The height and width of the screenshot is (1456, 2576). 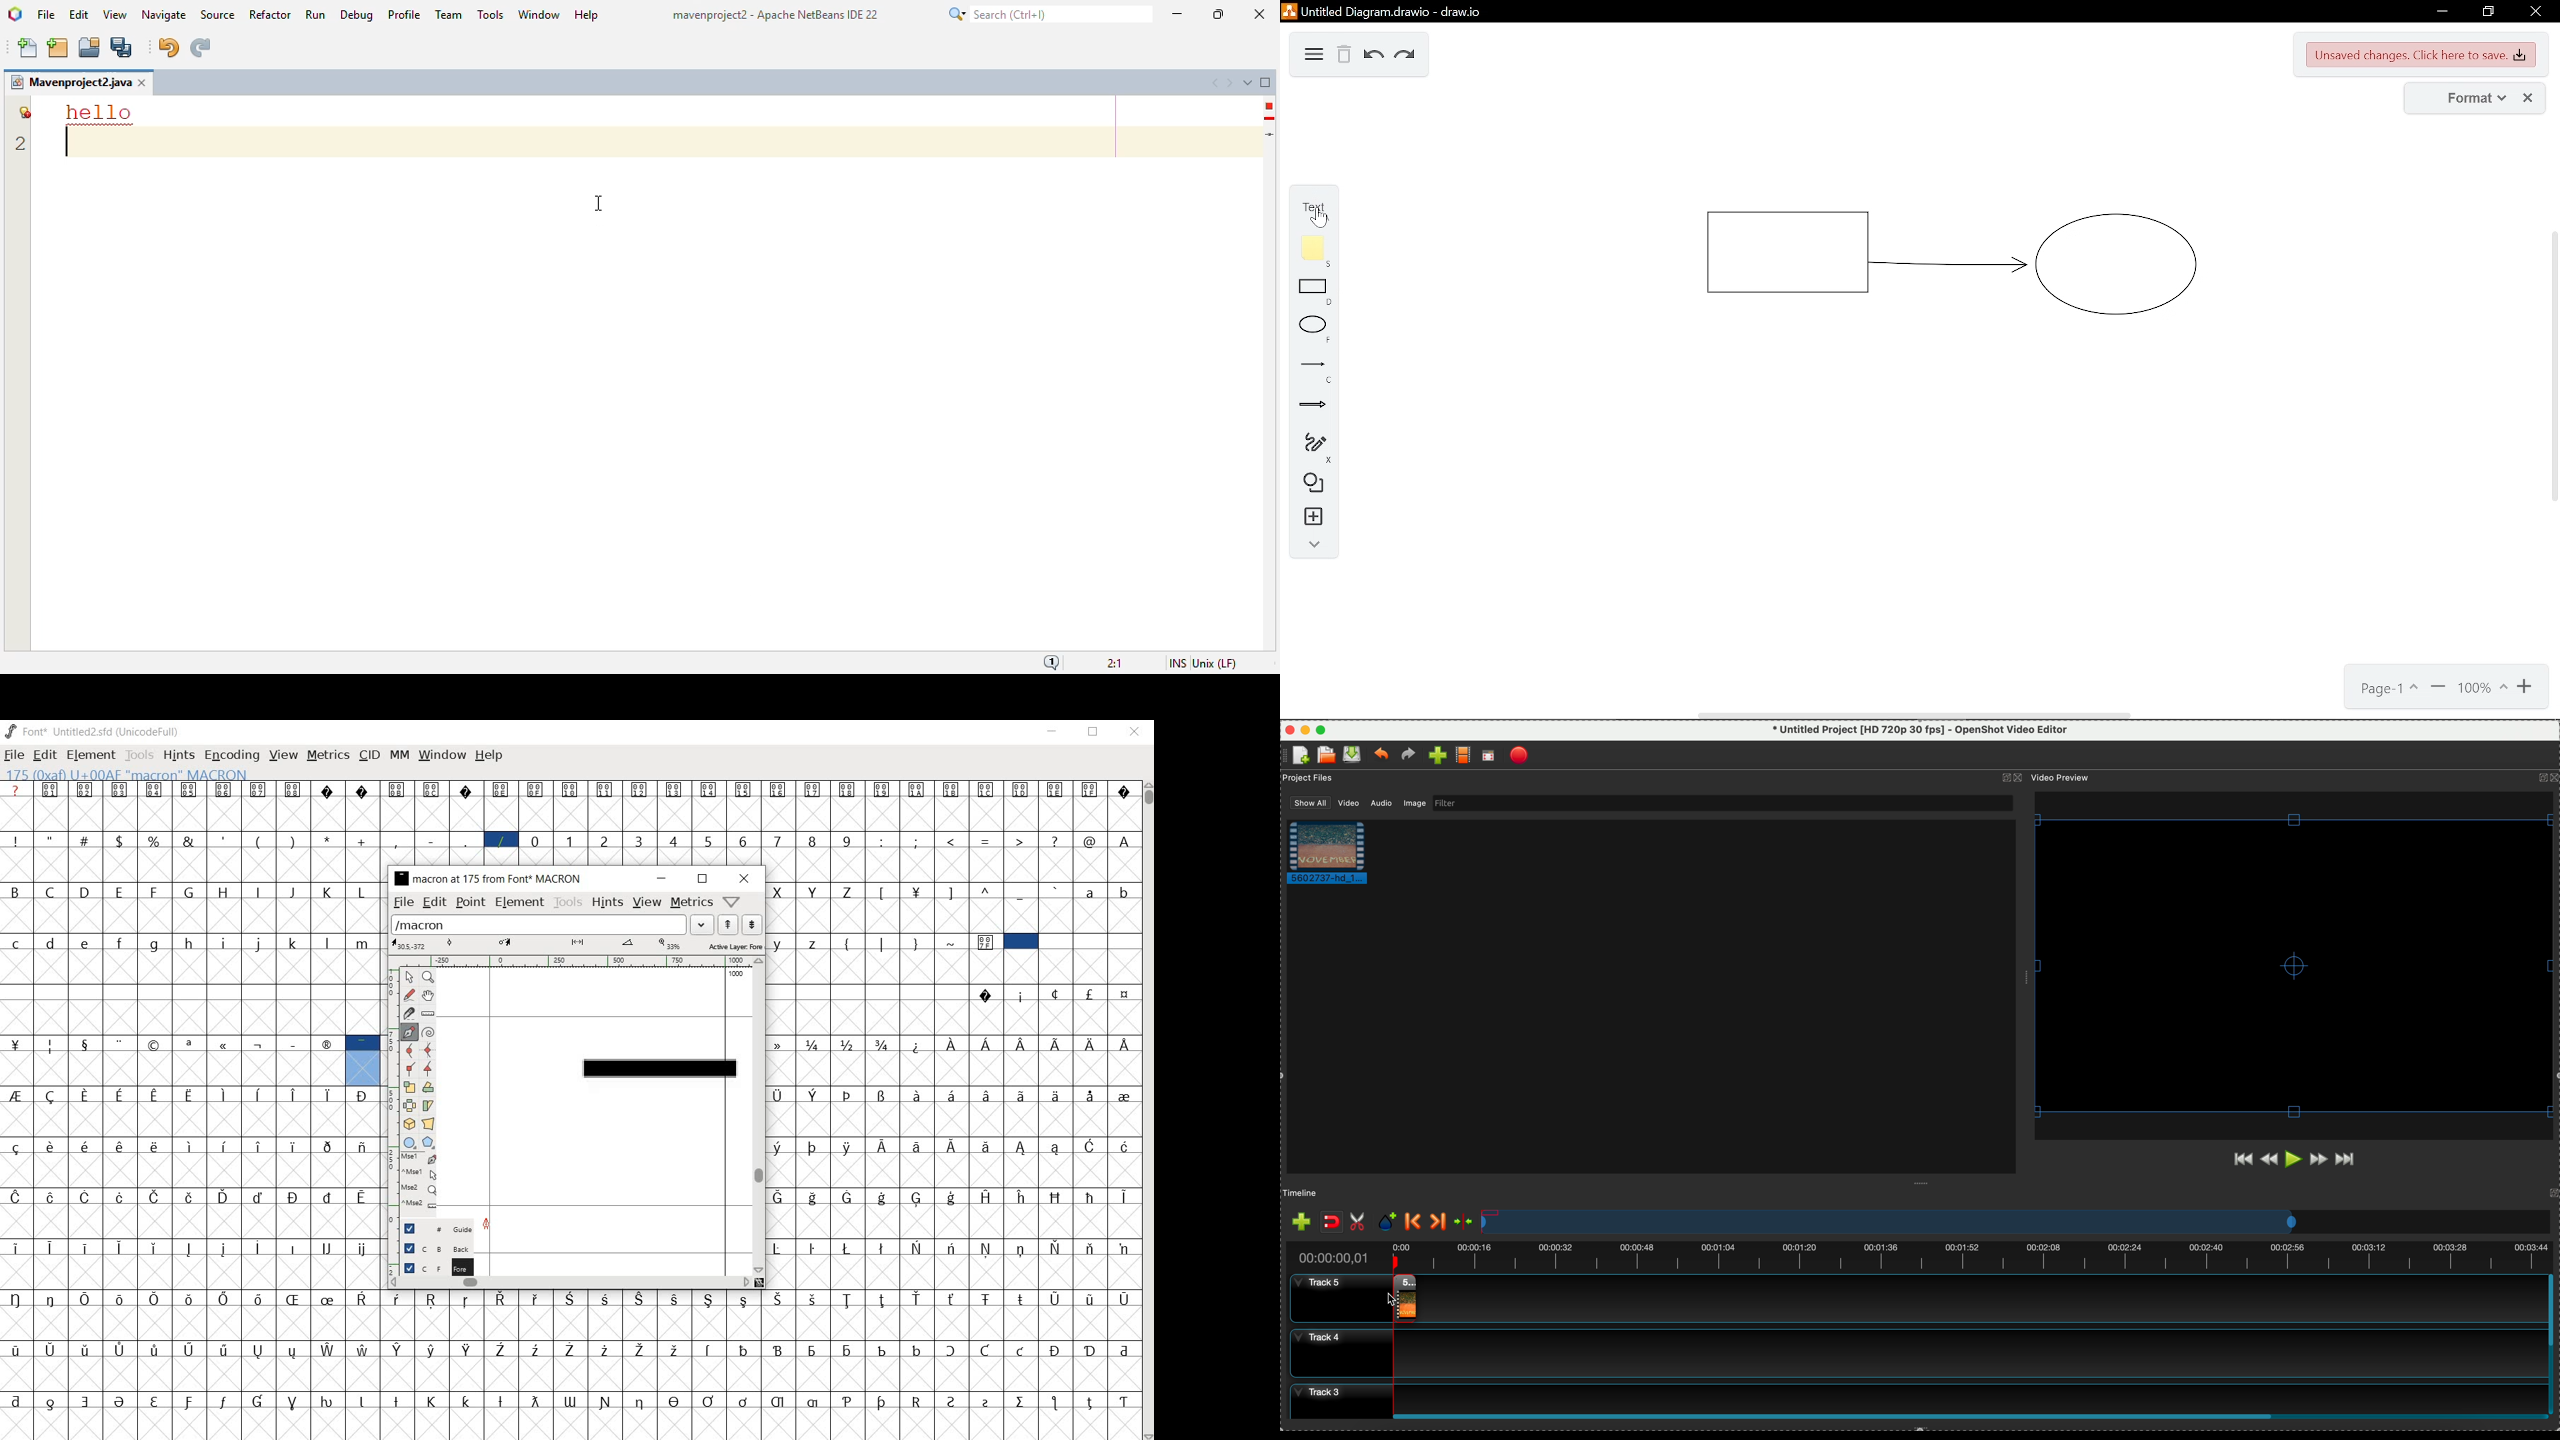 What do you see at coordinates (813, 1096) in the screenshot?
I see `Symbol` at bounding box center [813, 1096].